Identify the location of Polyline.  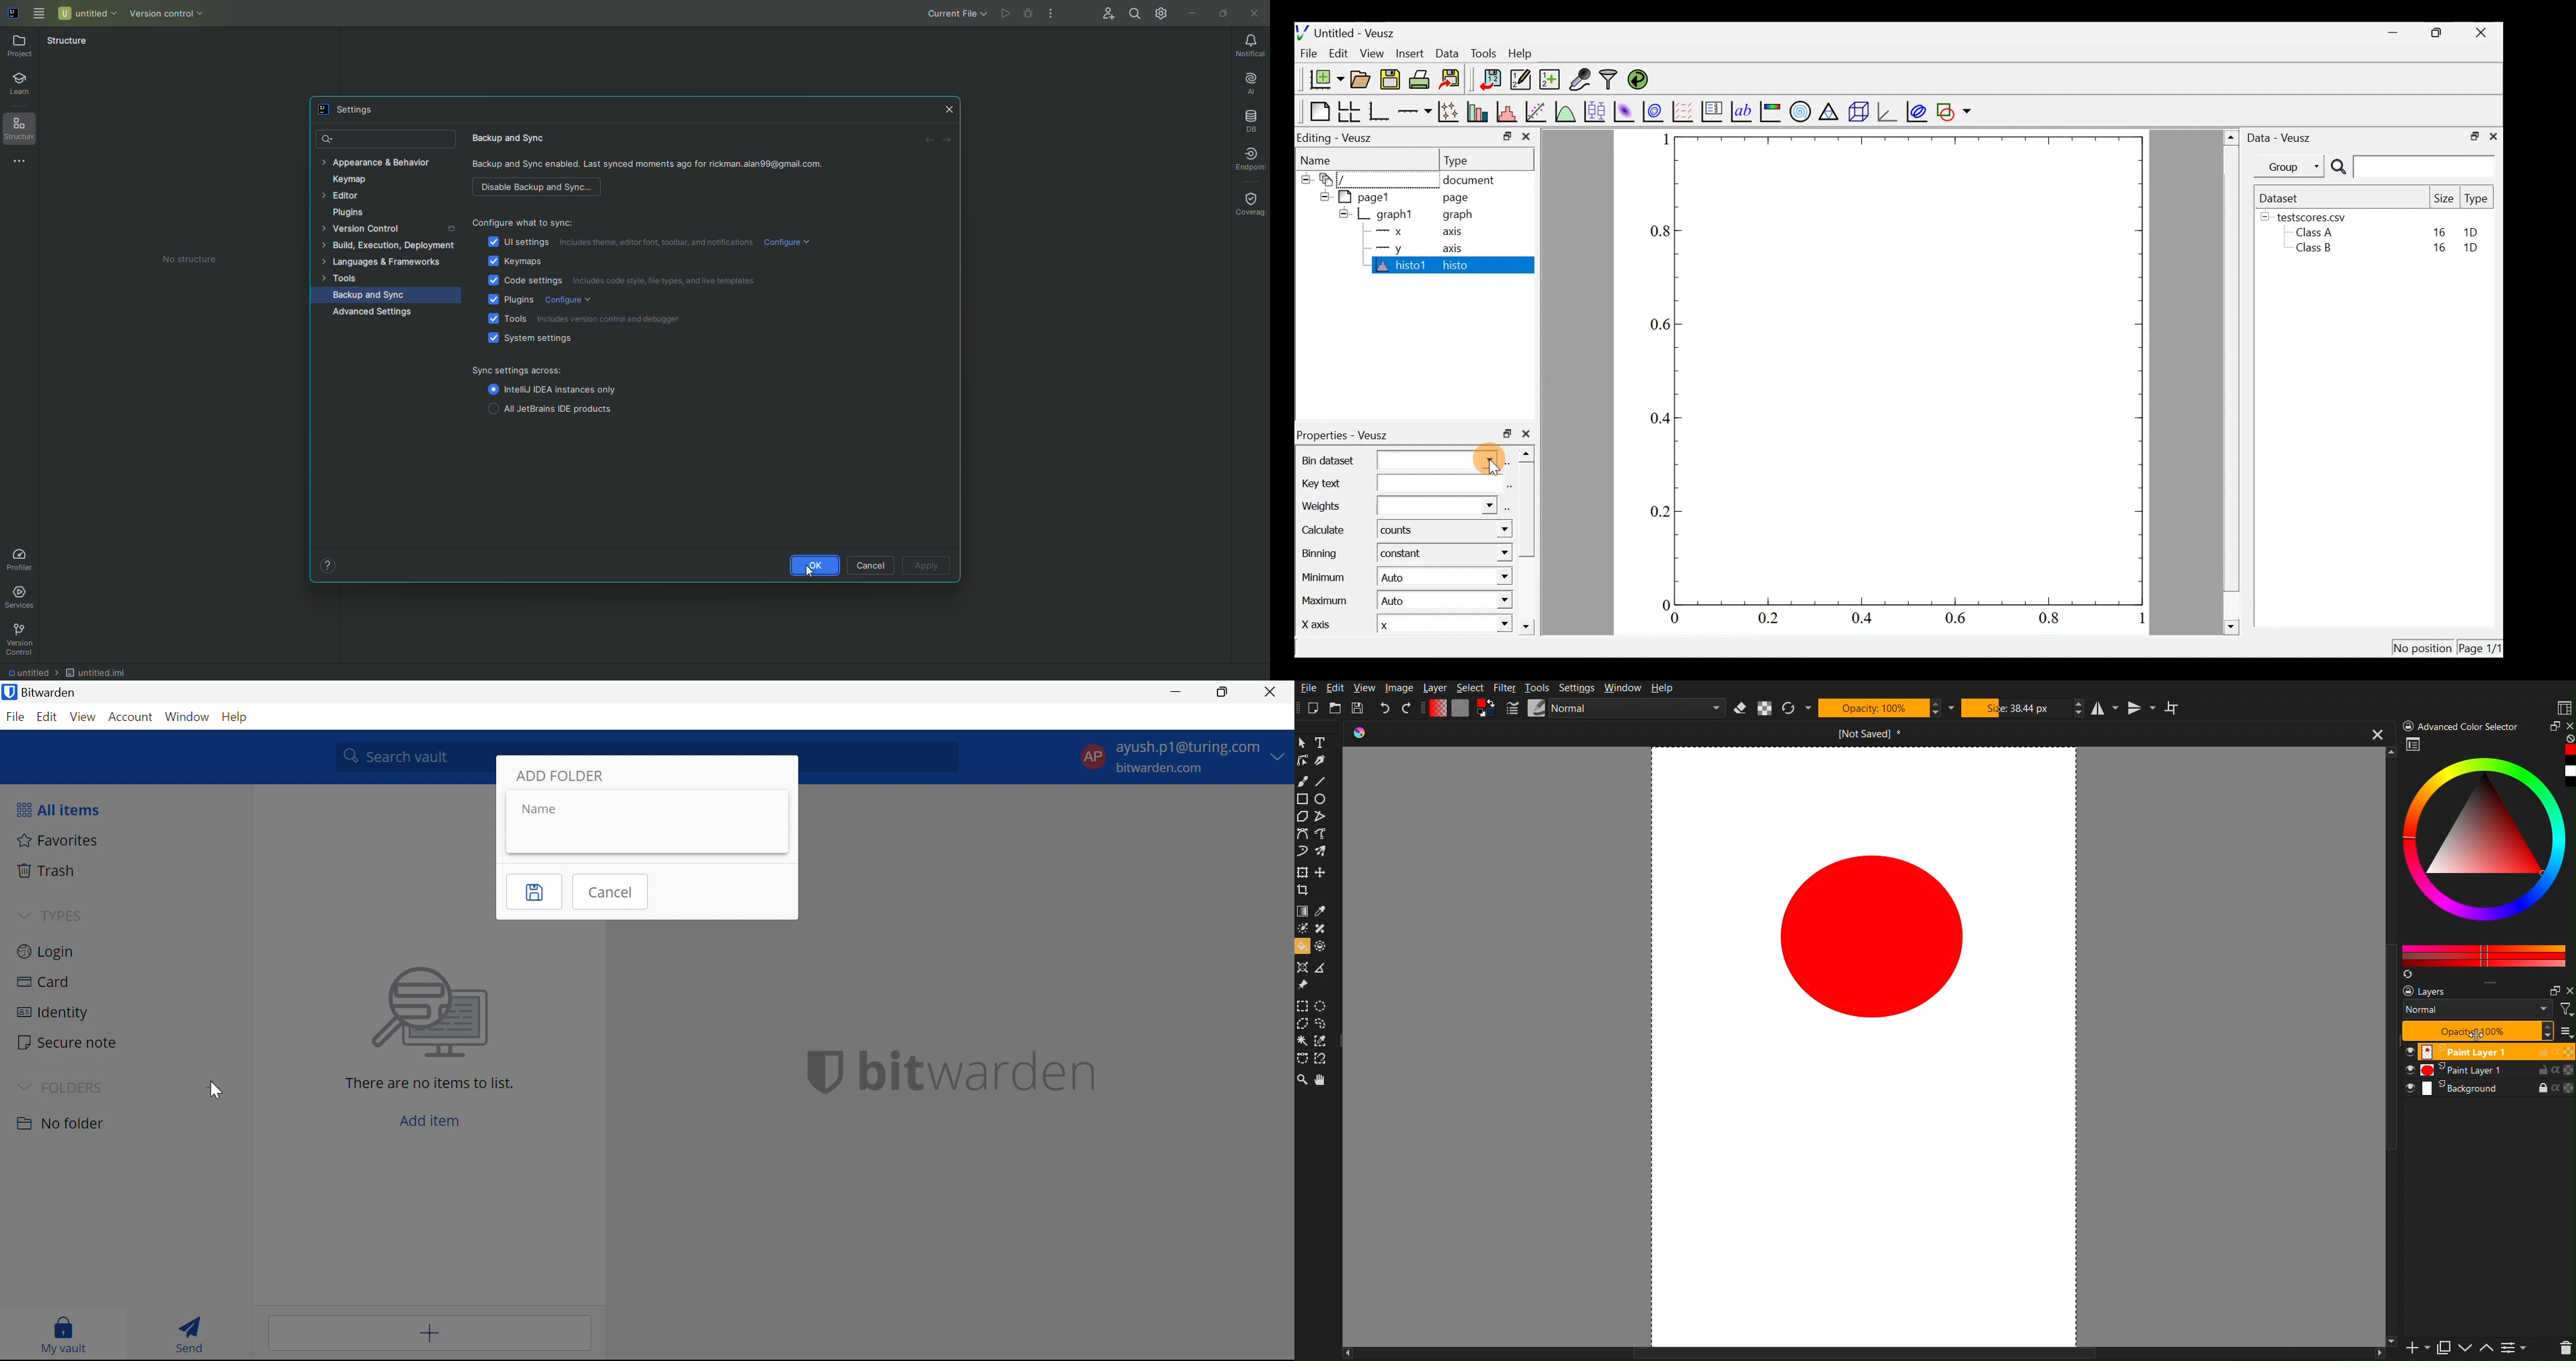
(1322, 817).